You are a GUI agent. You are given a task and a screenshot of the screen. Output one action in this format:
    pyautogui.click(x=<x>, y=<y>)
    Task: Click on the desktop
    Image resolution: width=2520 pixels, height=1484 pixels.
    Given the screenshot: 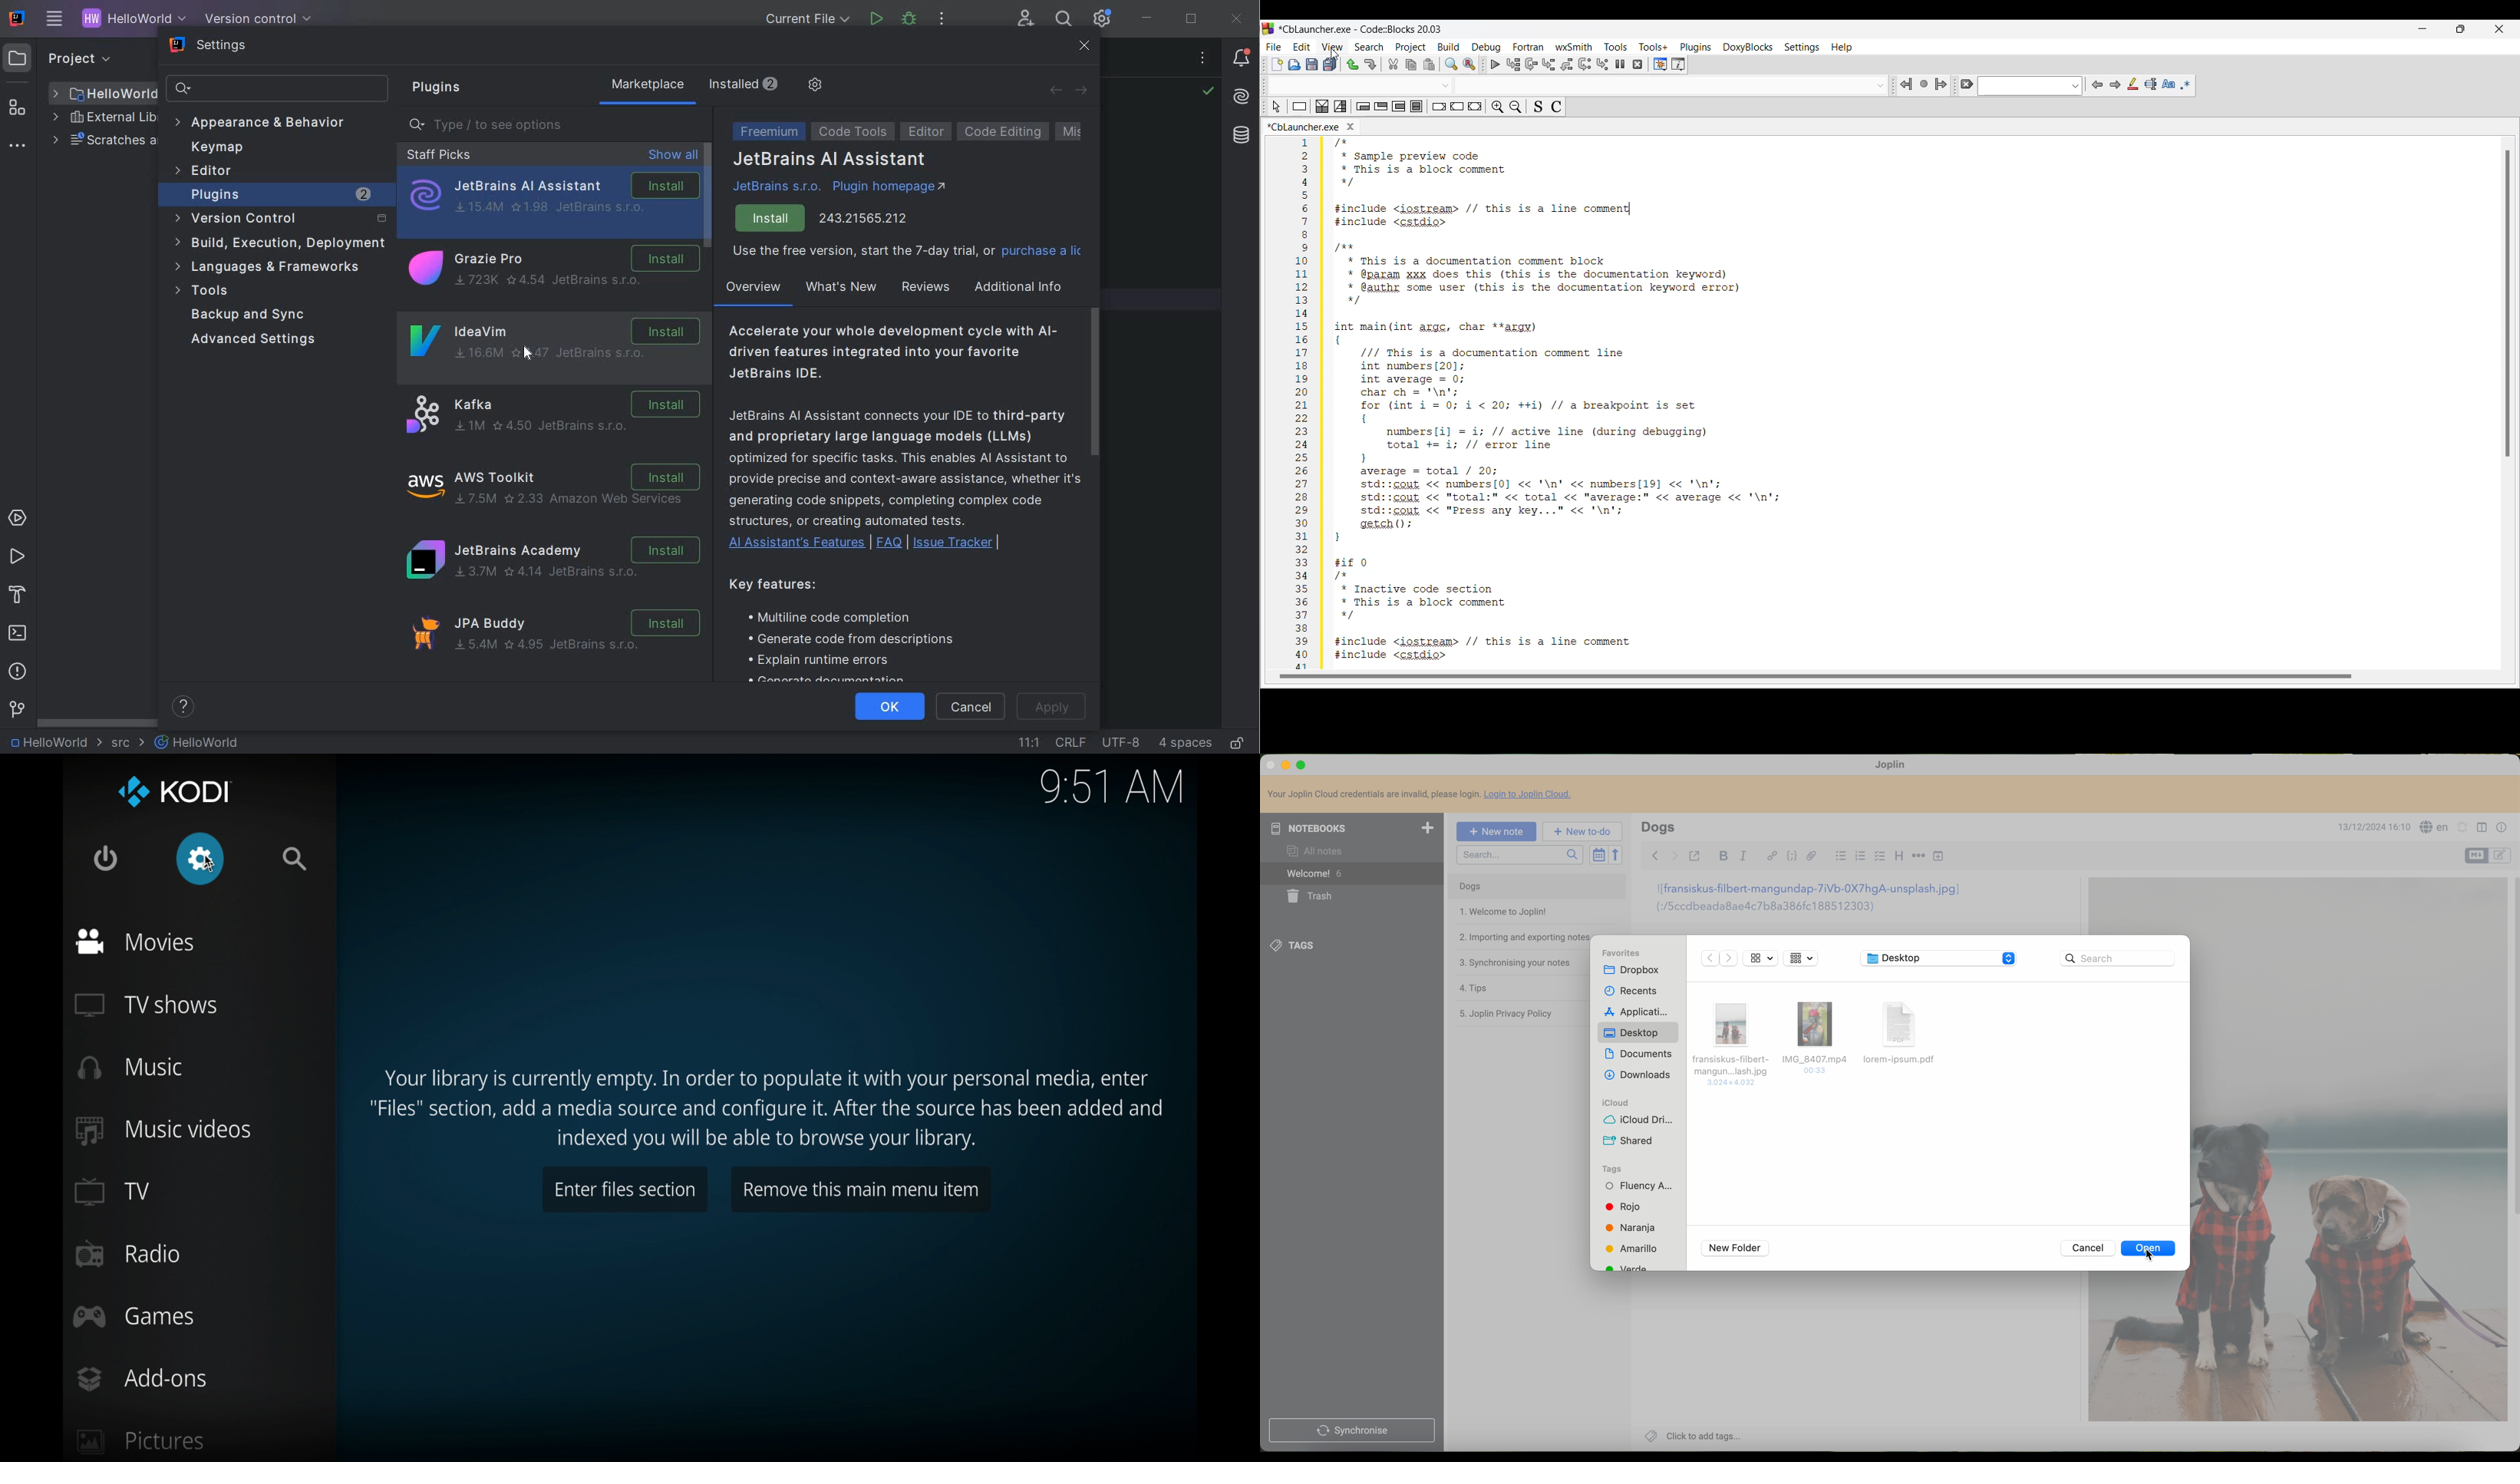 What is the action you would take?
    pyautogui.click(x=1640, y=1032)
    